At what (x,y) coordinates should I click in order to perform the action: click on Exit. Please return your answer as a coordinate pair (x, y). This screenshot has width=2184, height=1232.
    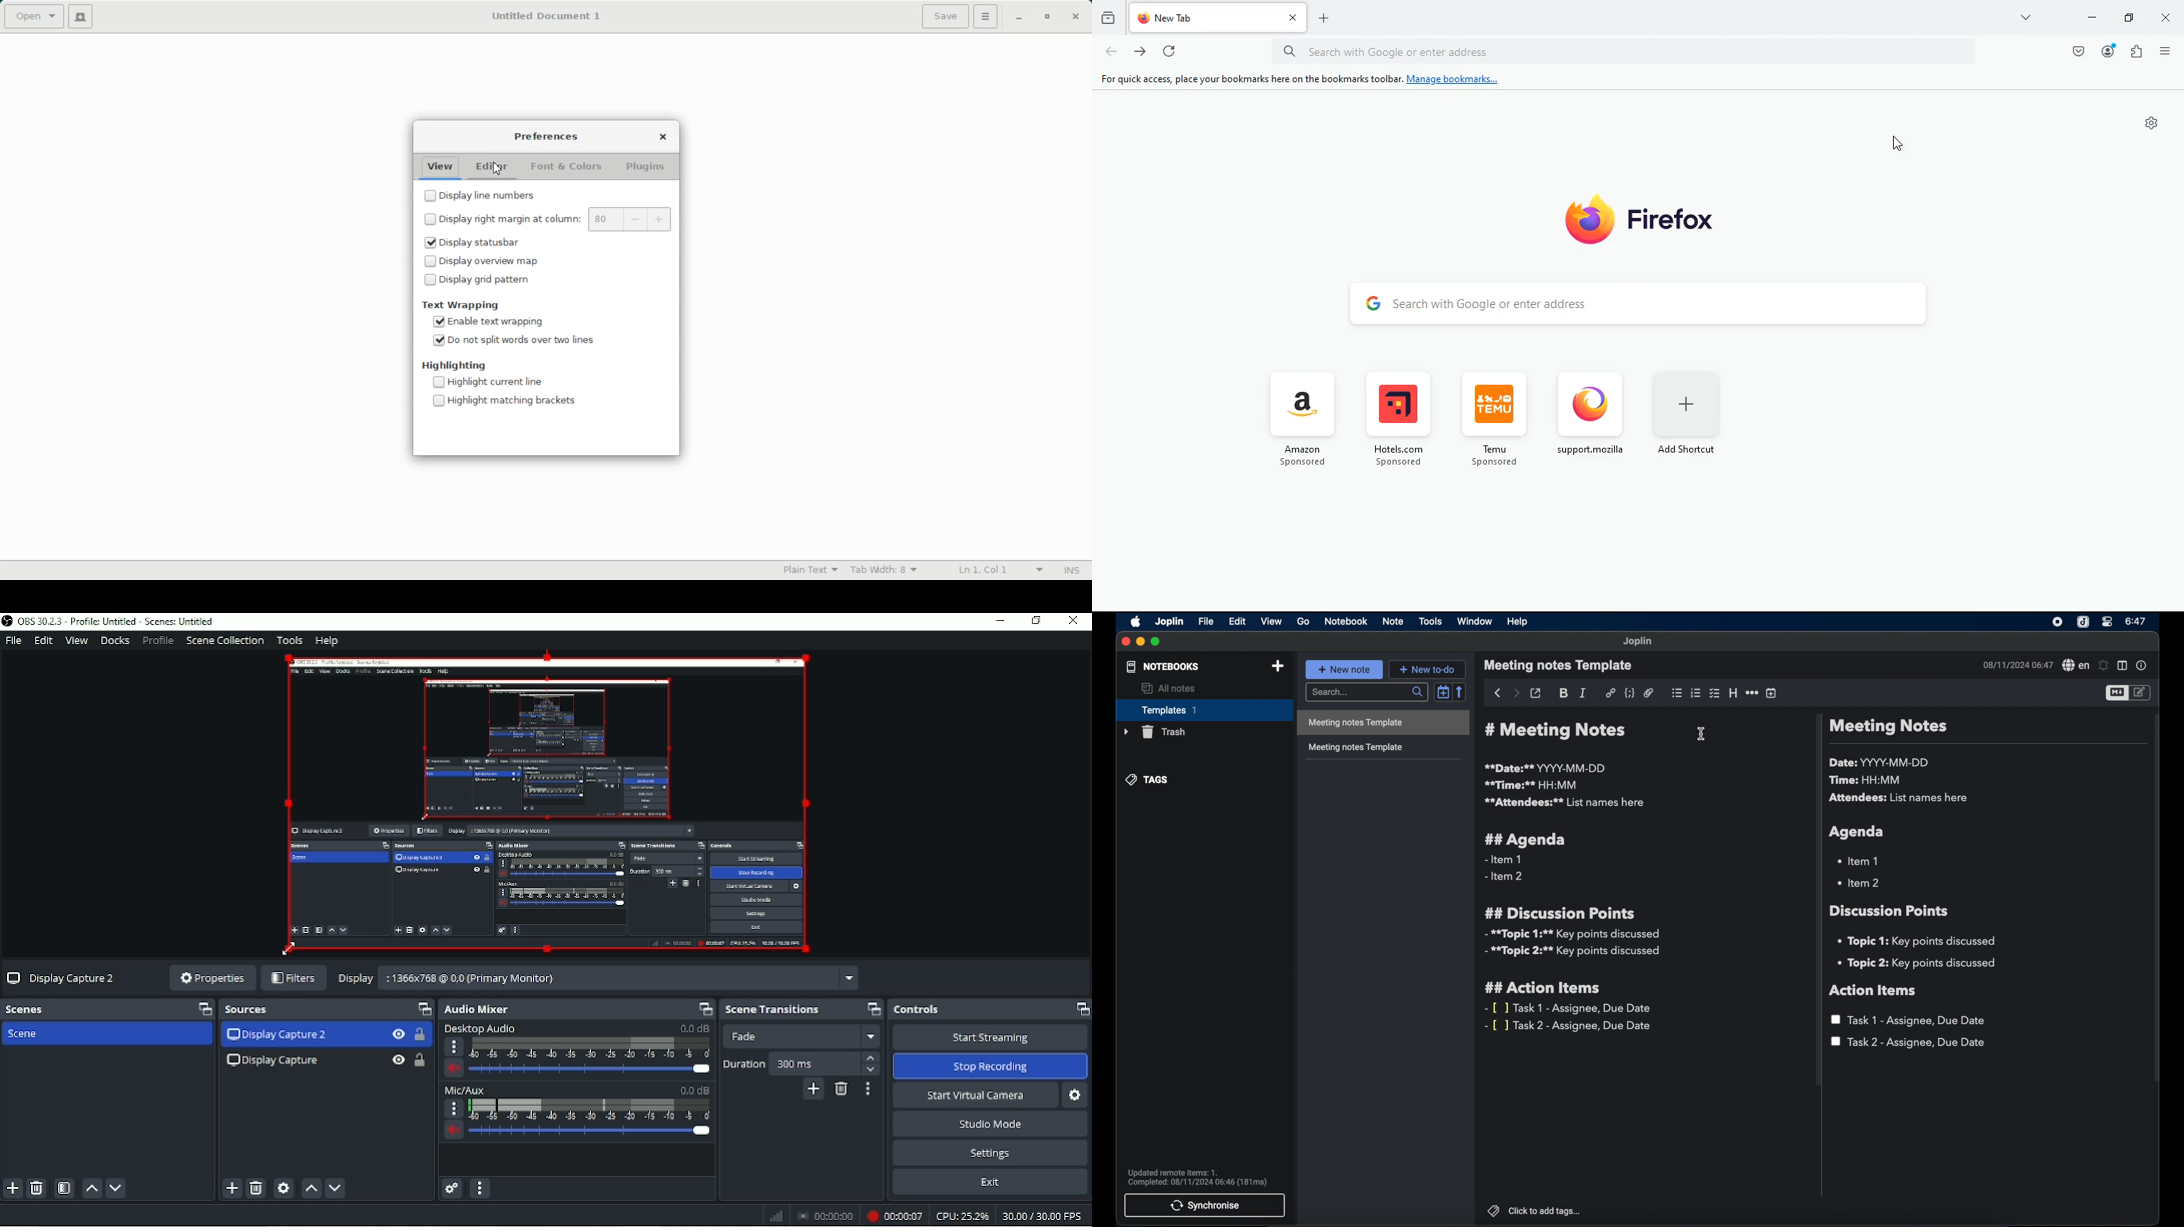
    Looking at the image, I should click on (989, 1182).